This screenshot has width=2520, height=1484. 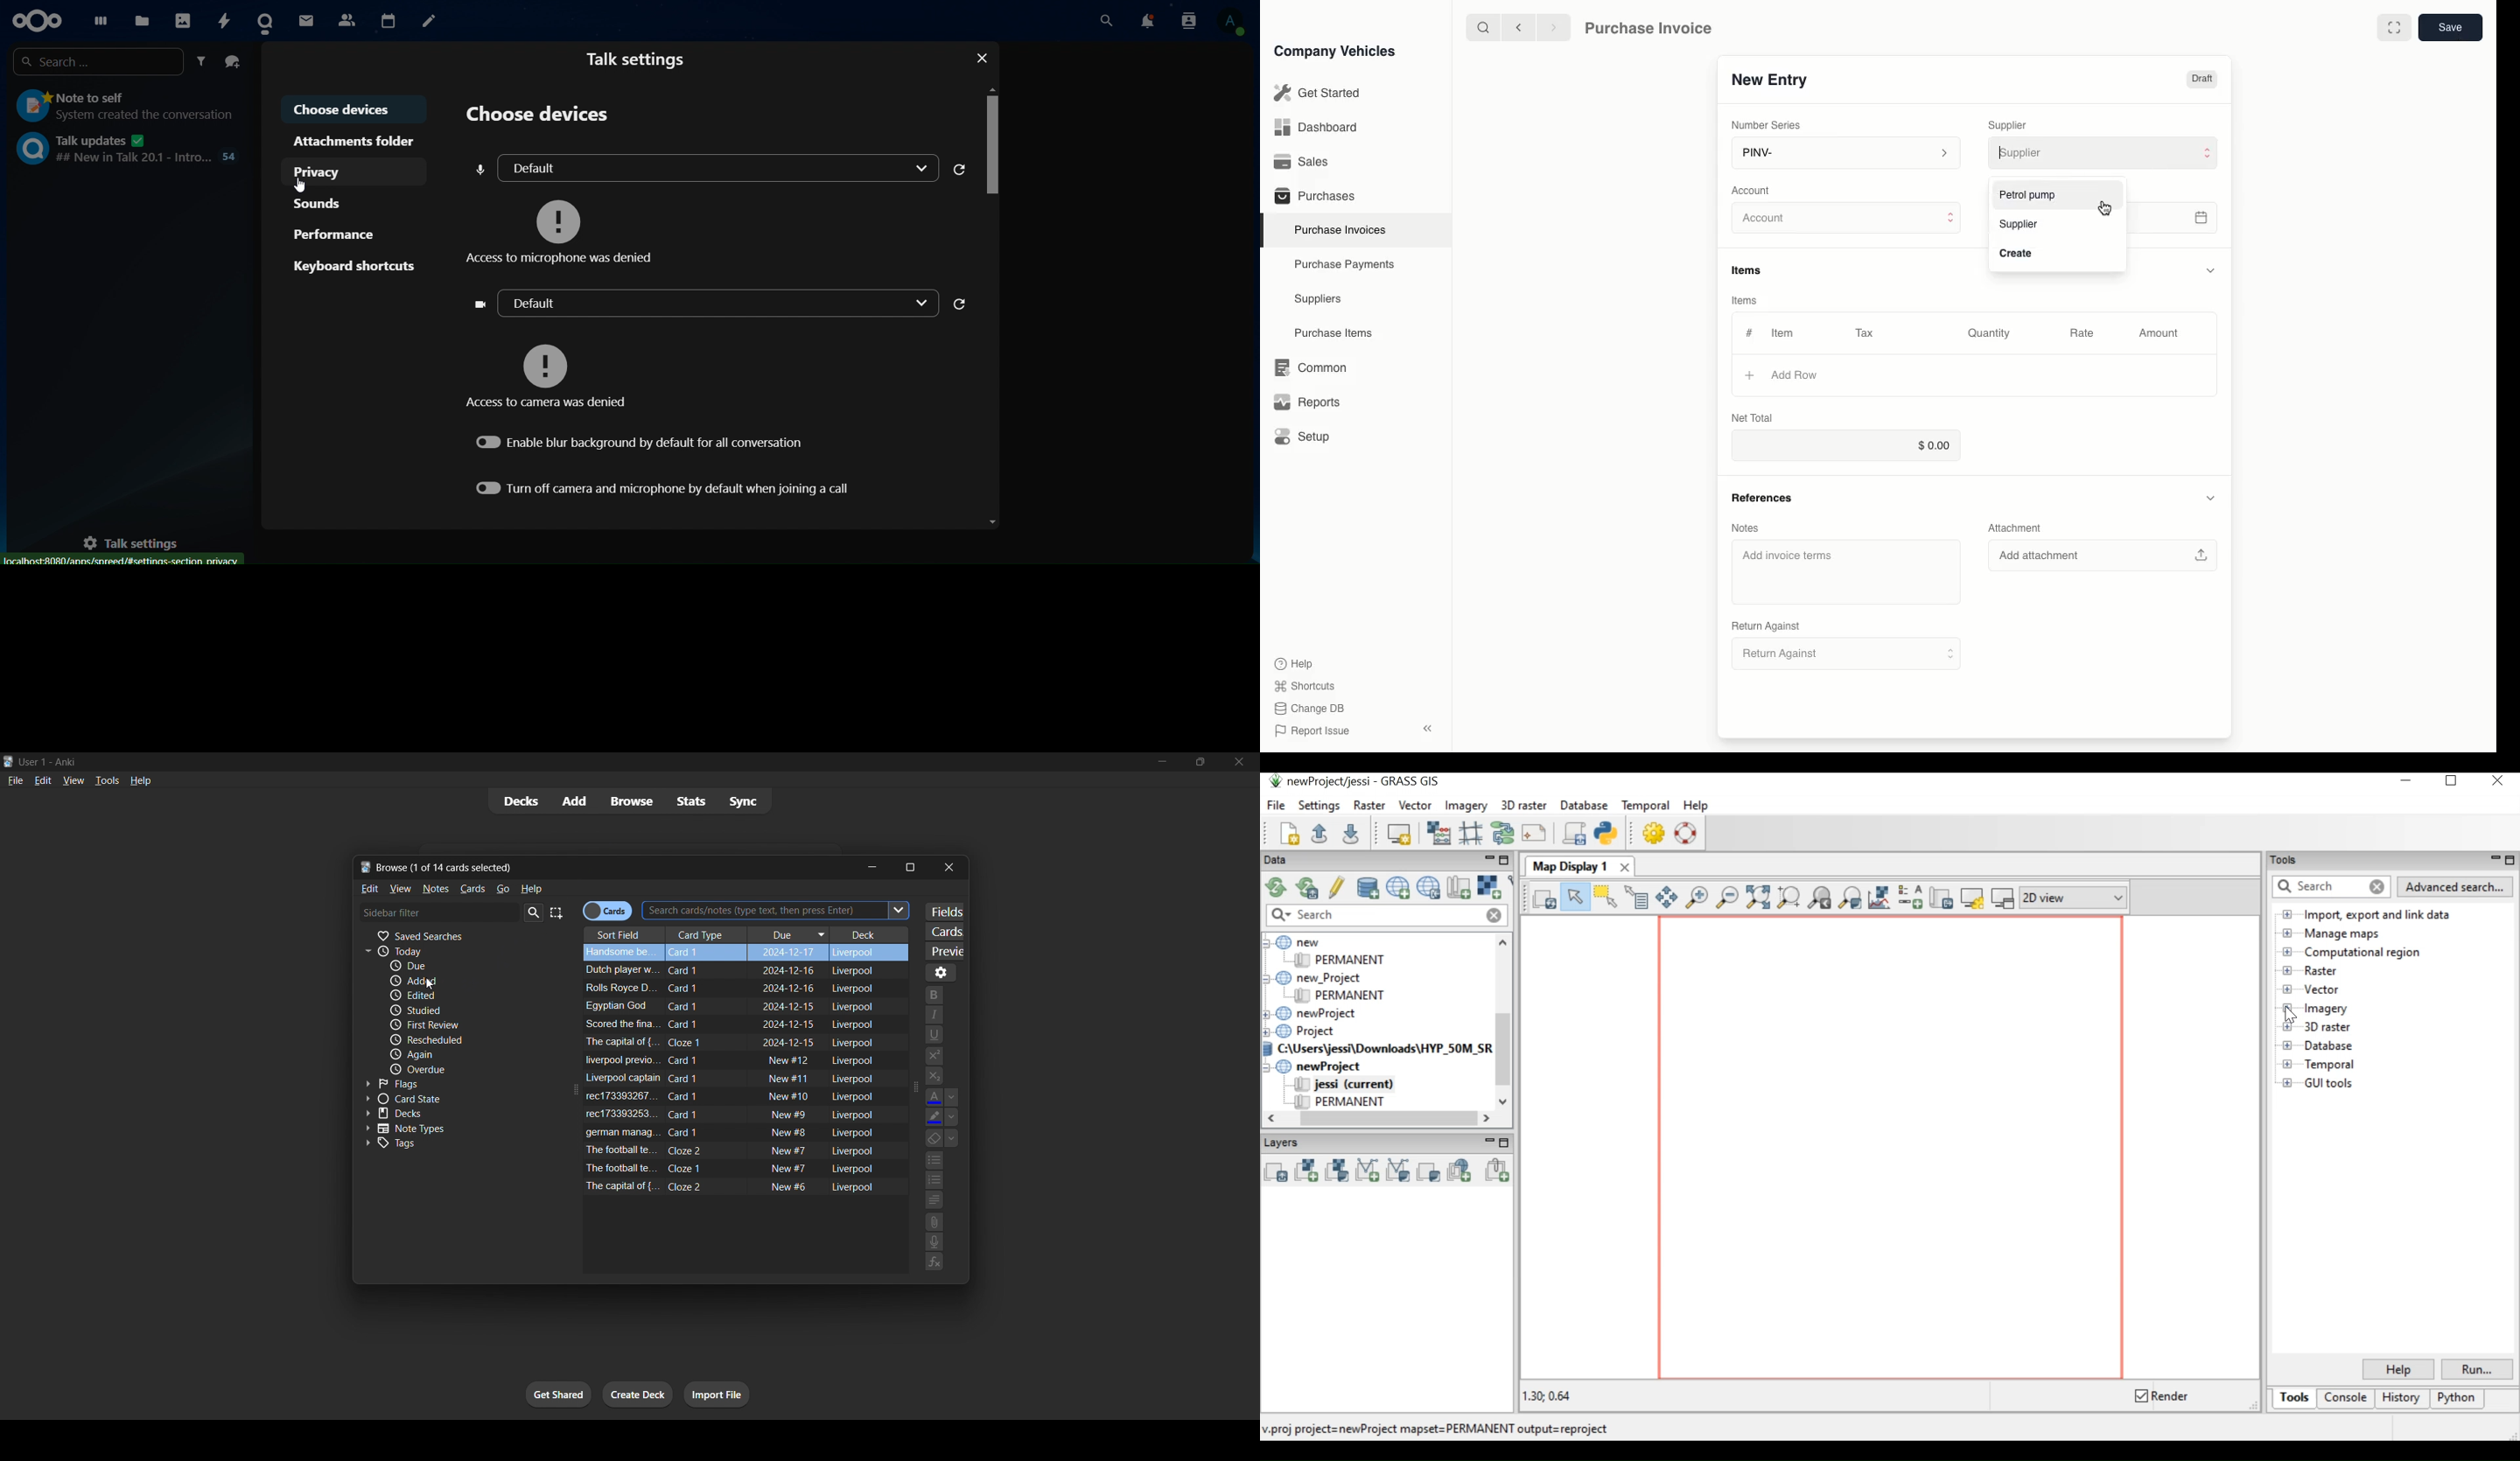 What do you see at coordinates (98, 20) in the screenshot?
I see `dashboard` at bounding box center [98, 20].